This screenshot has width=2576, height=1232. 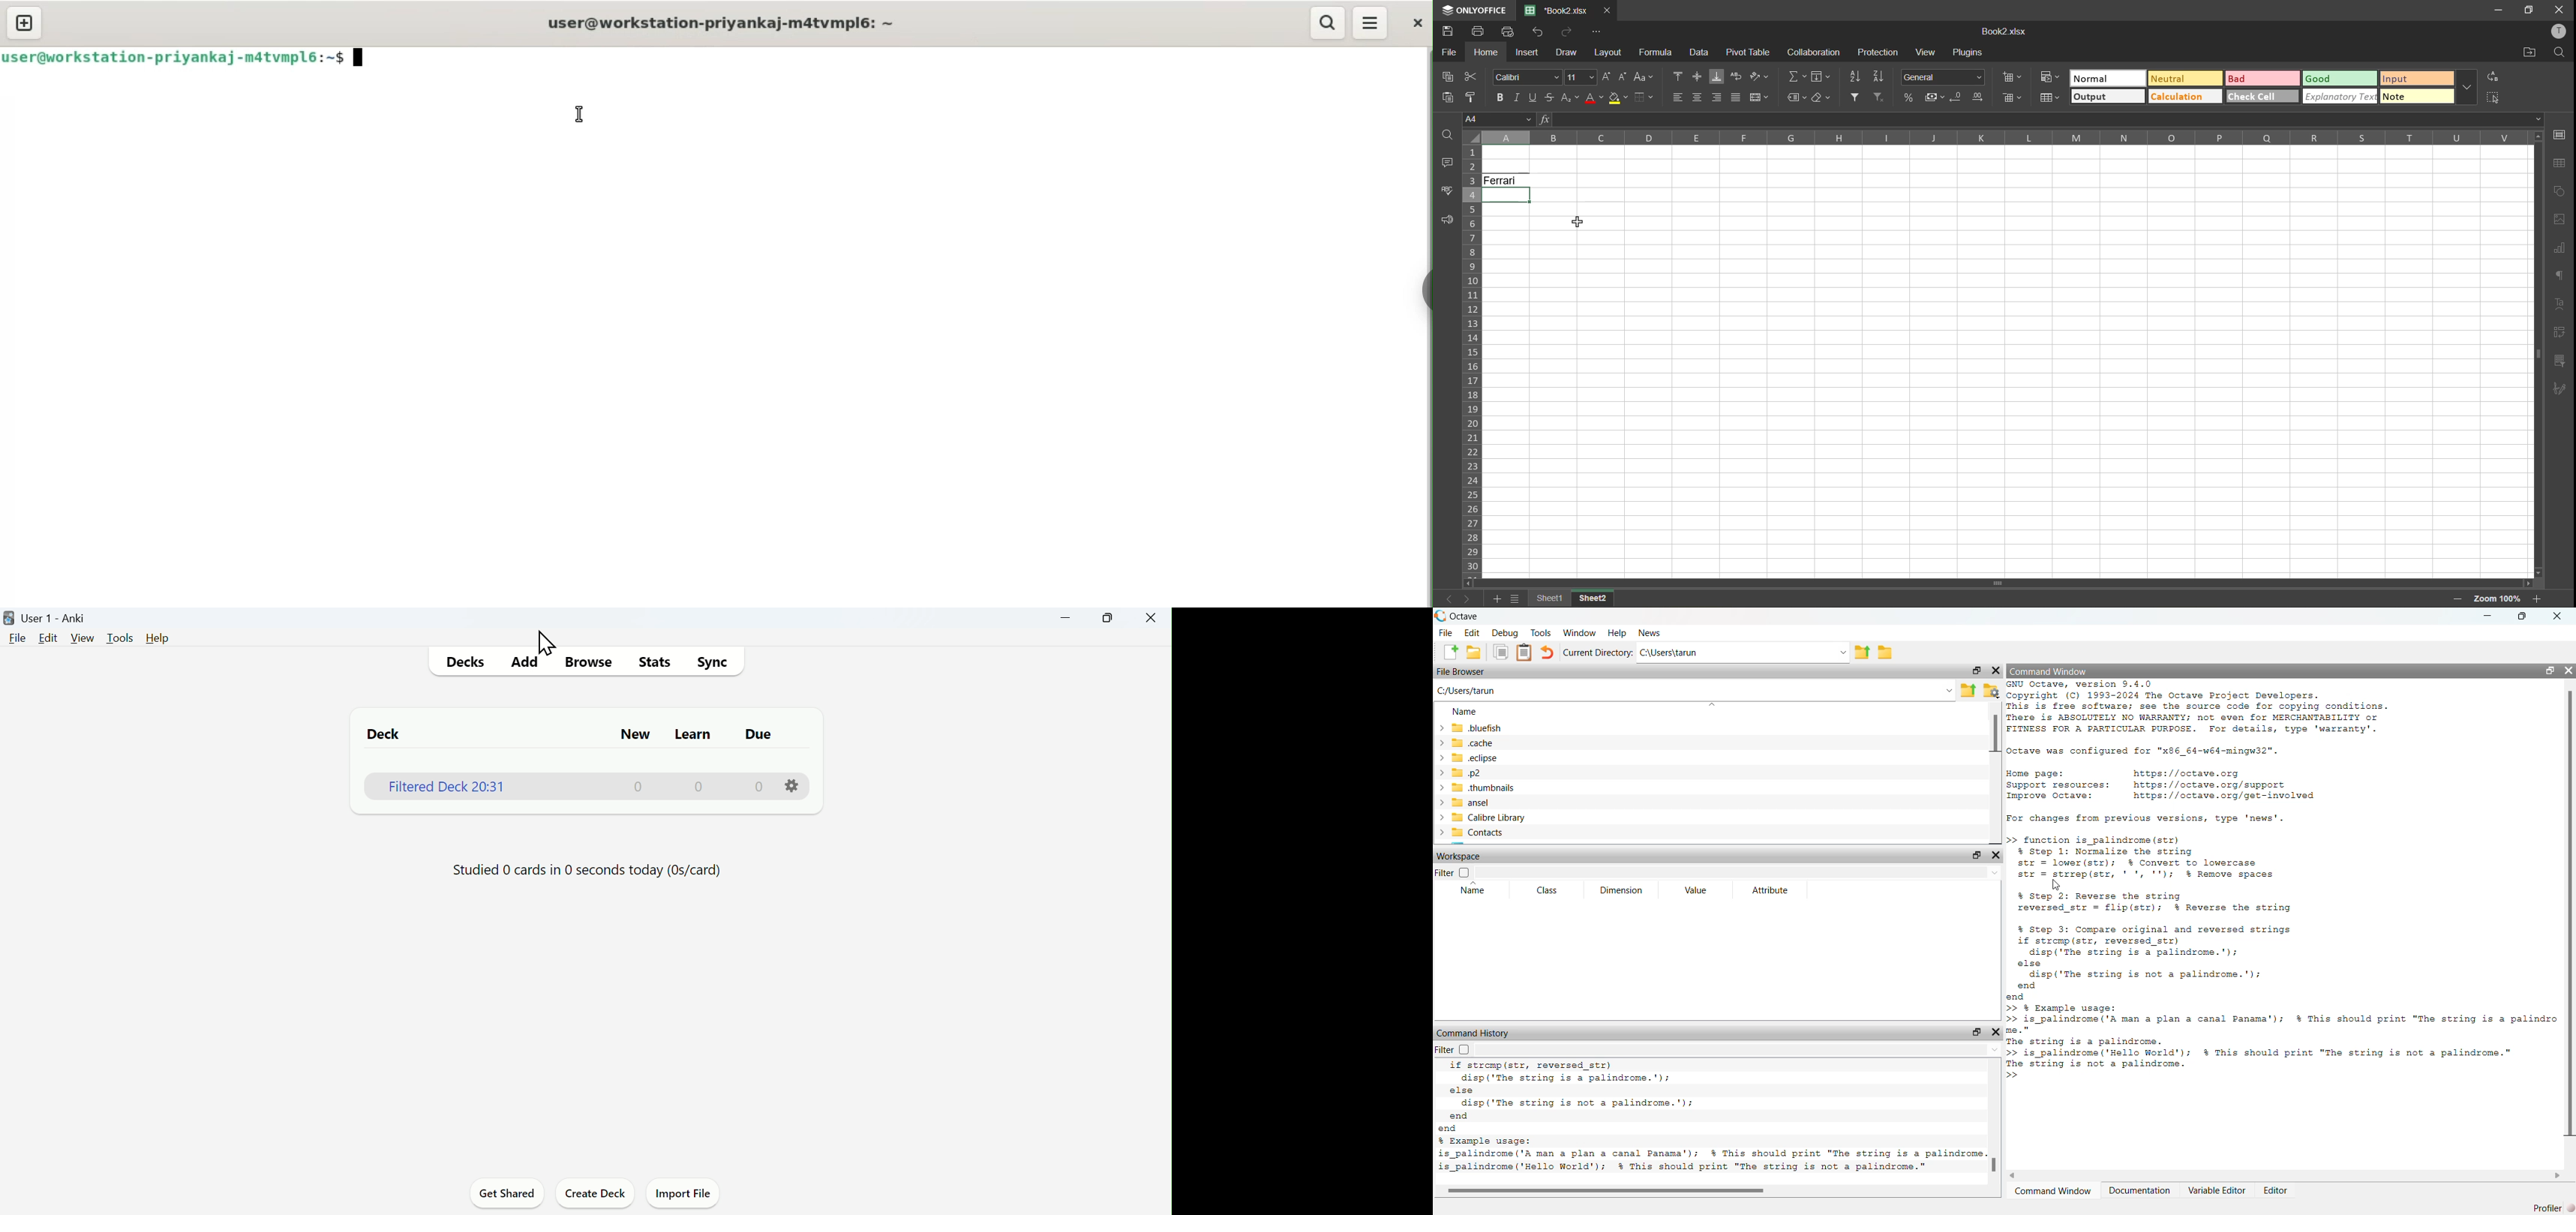 What do you see at coordinates (718, 661) in the screenshot?
I see `Sync` at bounding box center [718, 661].